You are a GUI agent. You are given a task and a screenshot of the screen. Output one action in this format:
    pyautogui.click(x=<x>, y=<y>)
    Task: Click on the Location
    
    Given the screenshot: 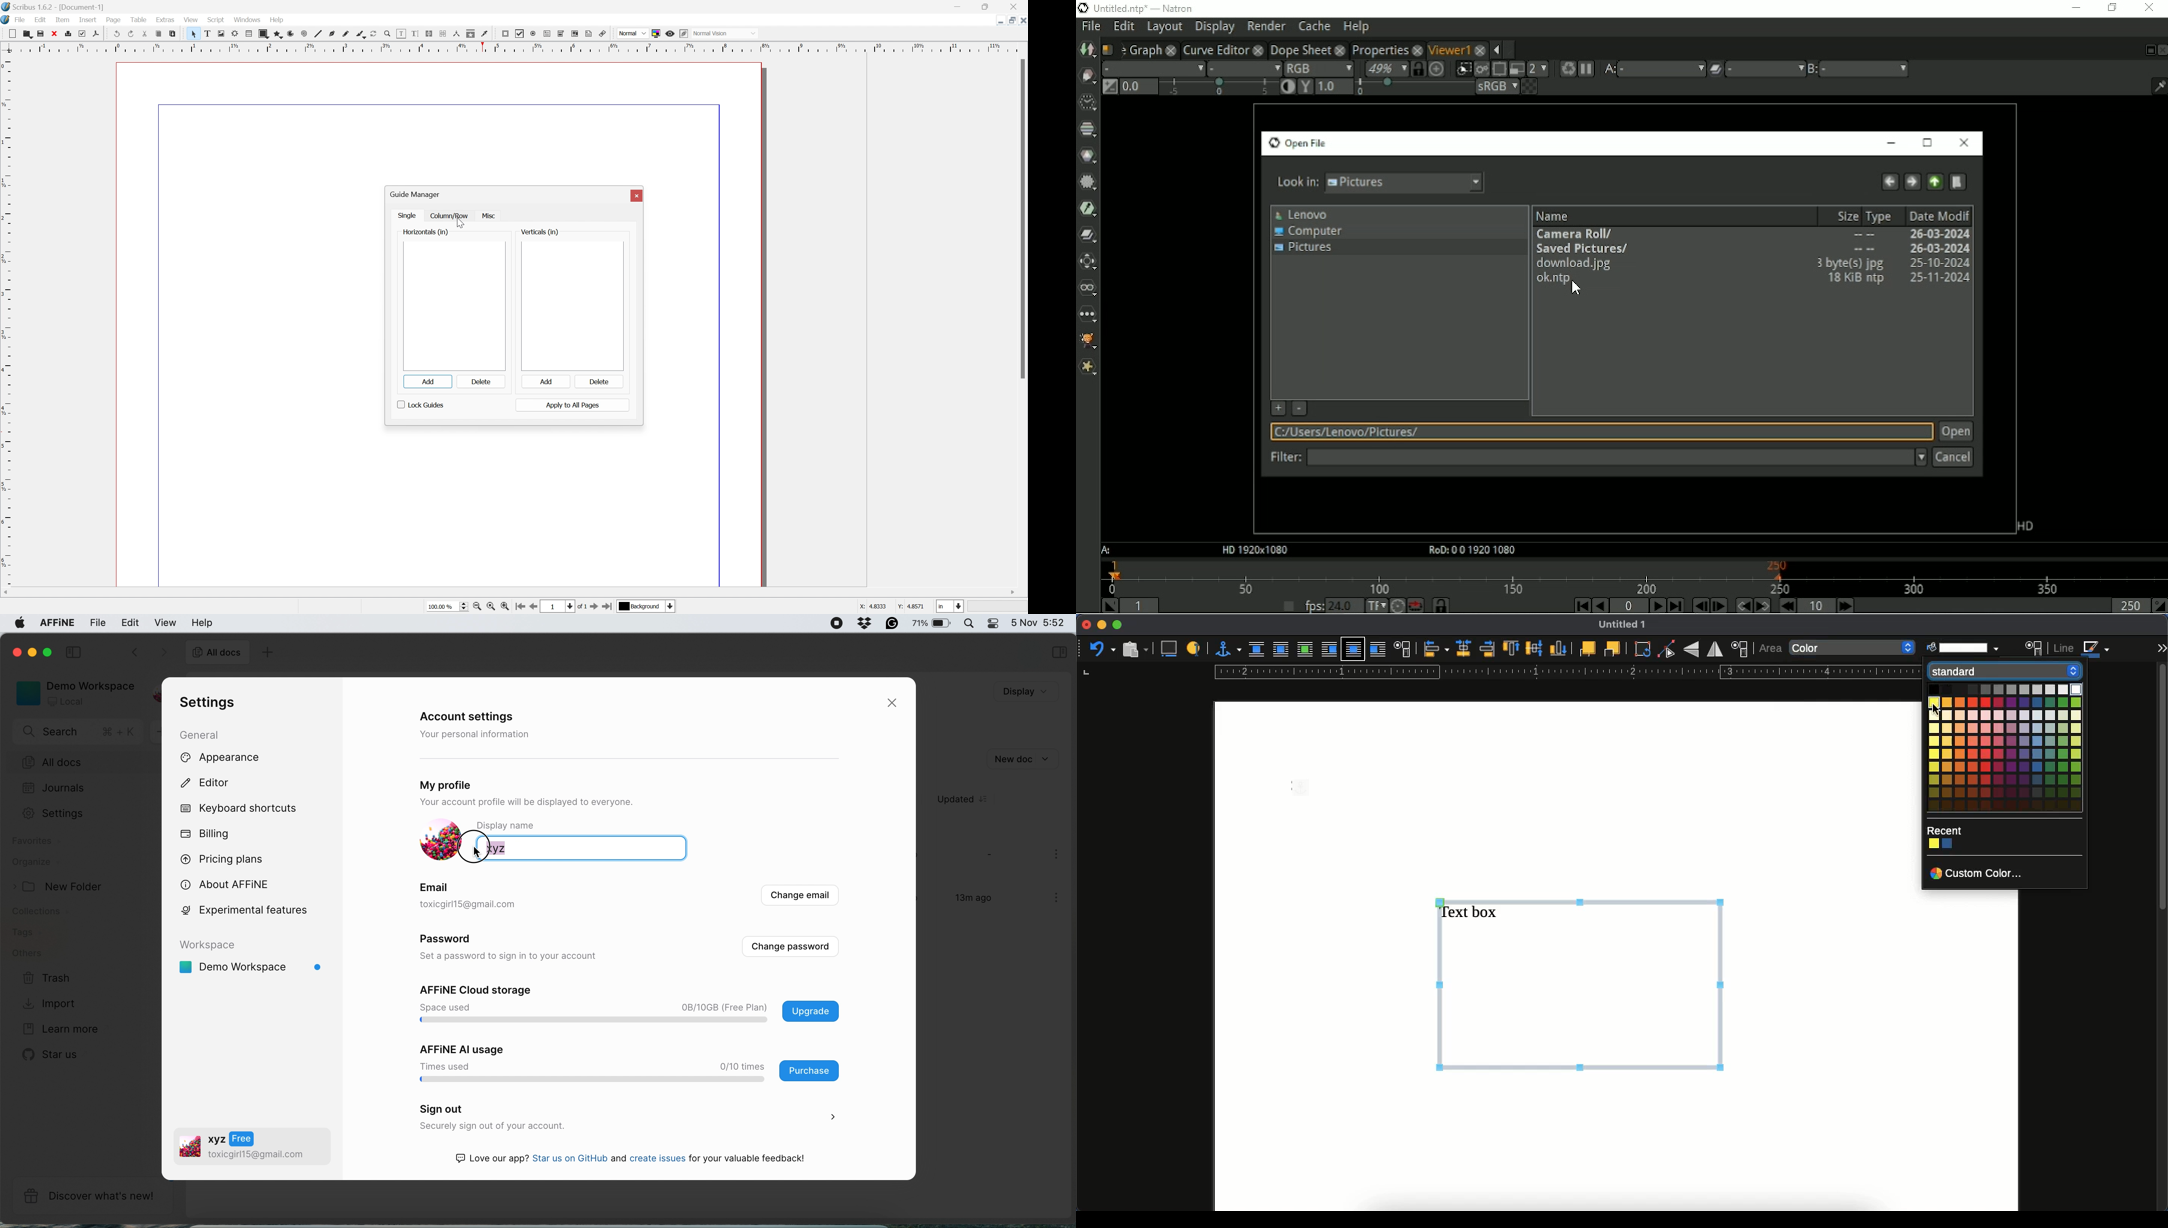 What is the action you would take?
    pyautogui.click(x=1598, y=432)
    